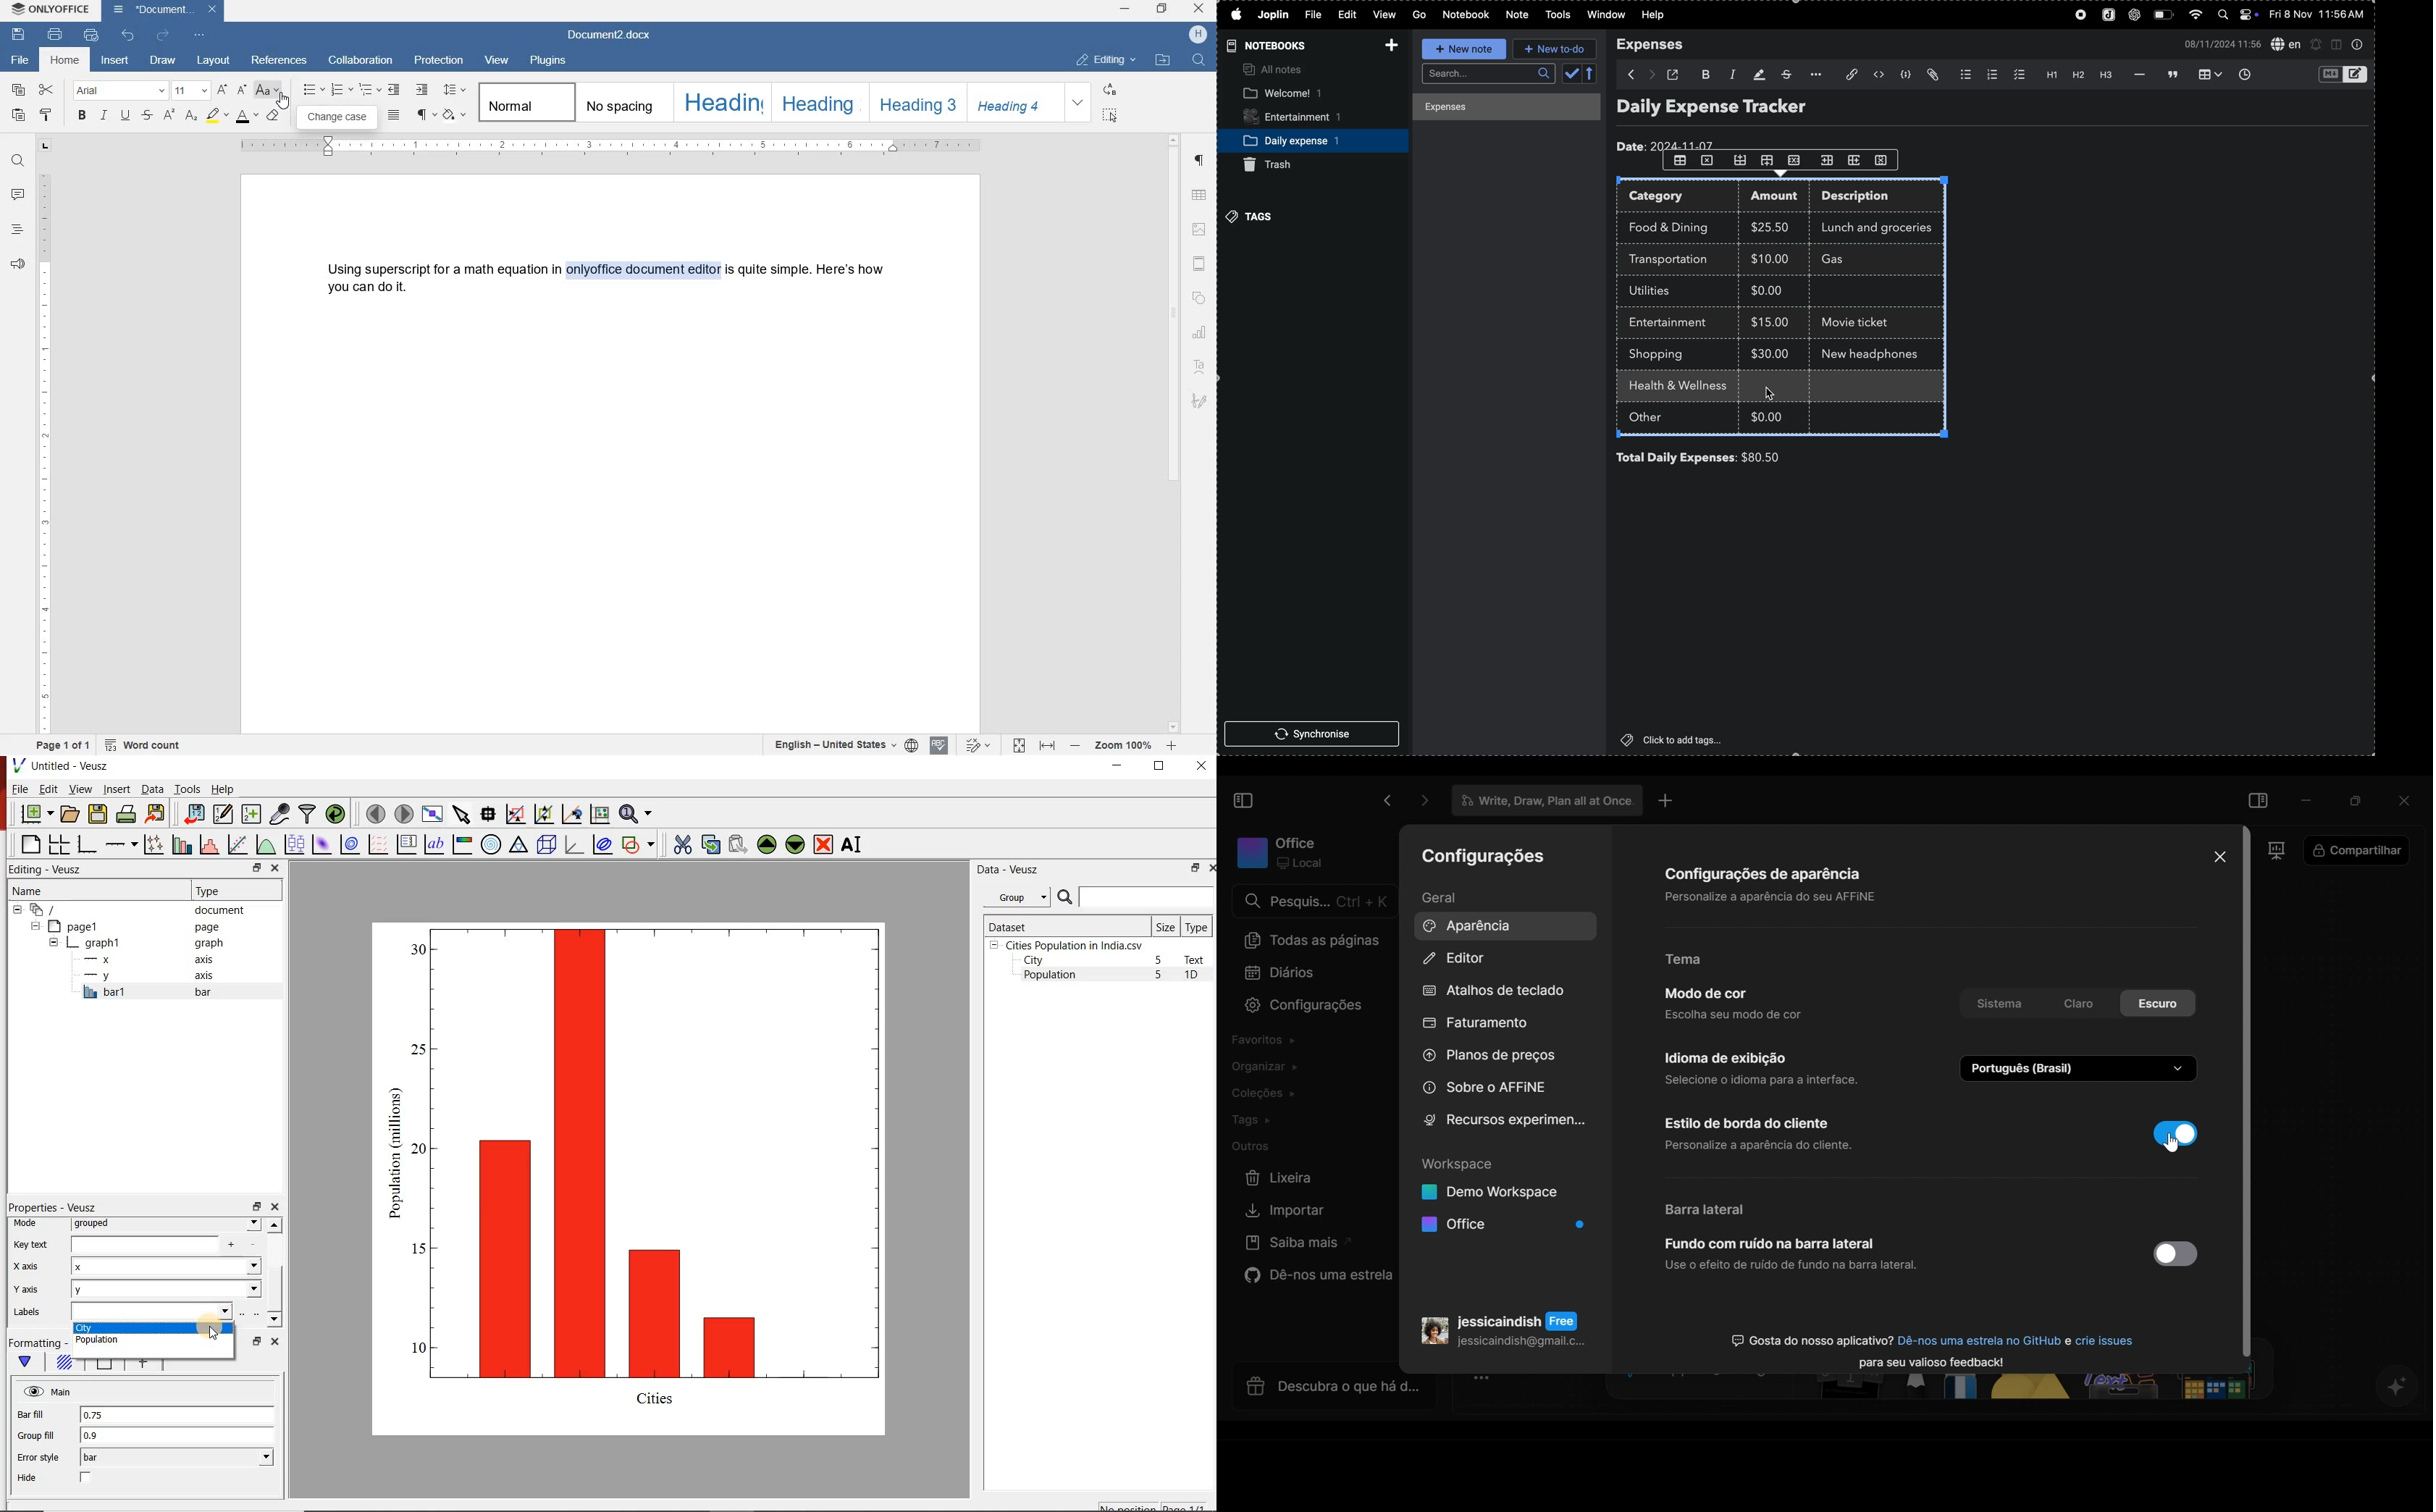 The height and width of the screenshot is (1512, 2436). I want to click on comment, so click(17, 195).